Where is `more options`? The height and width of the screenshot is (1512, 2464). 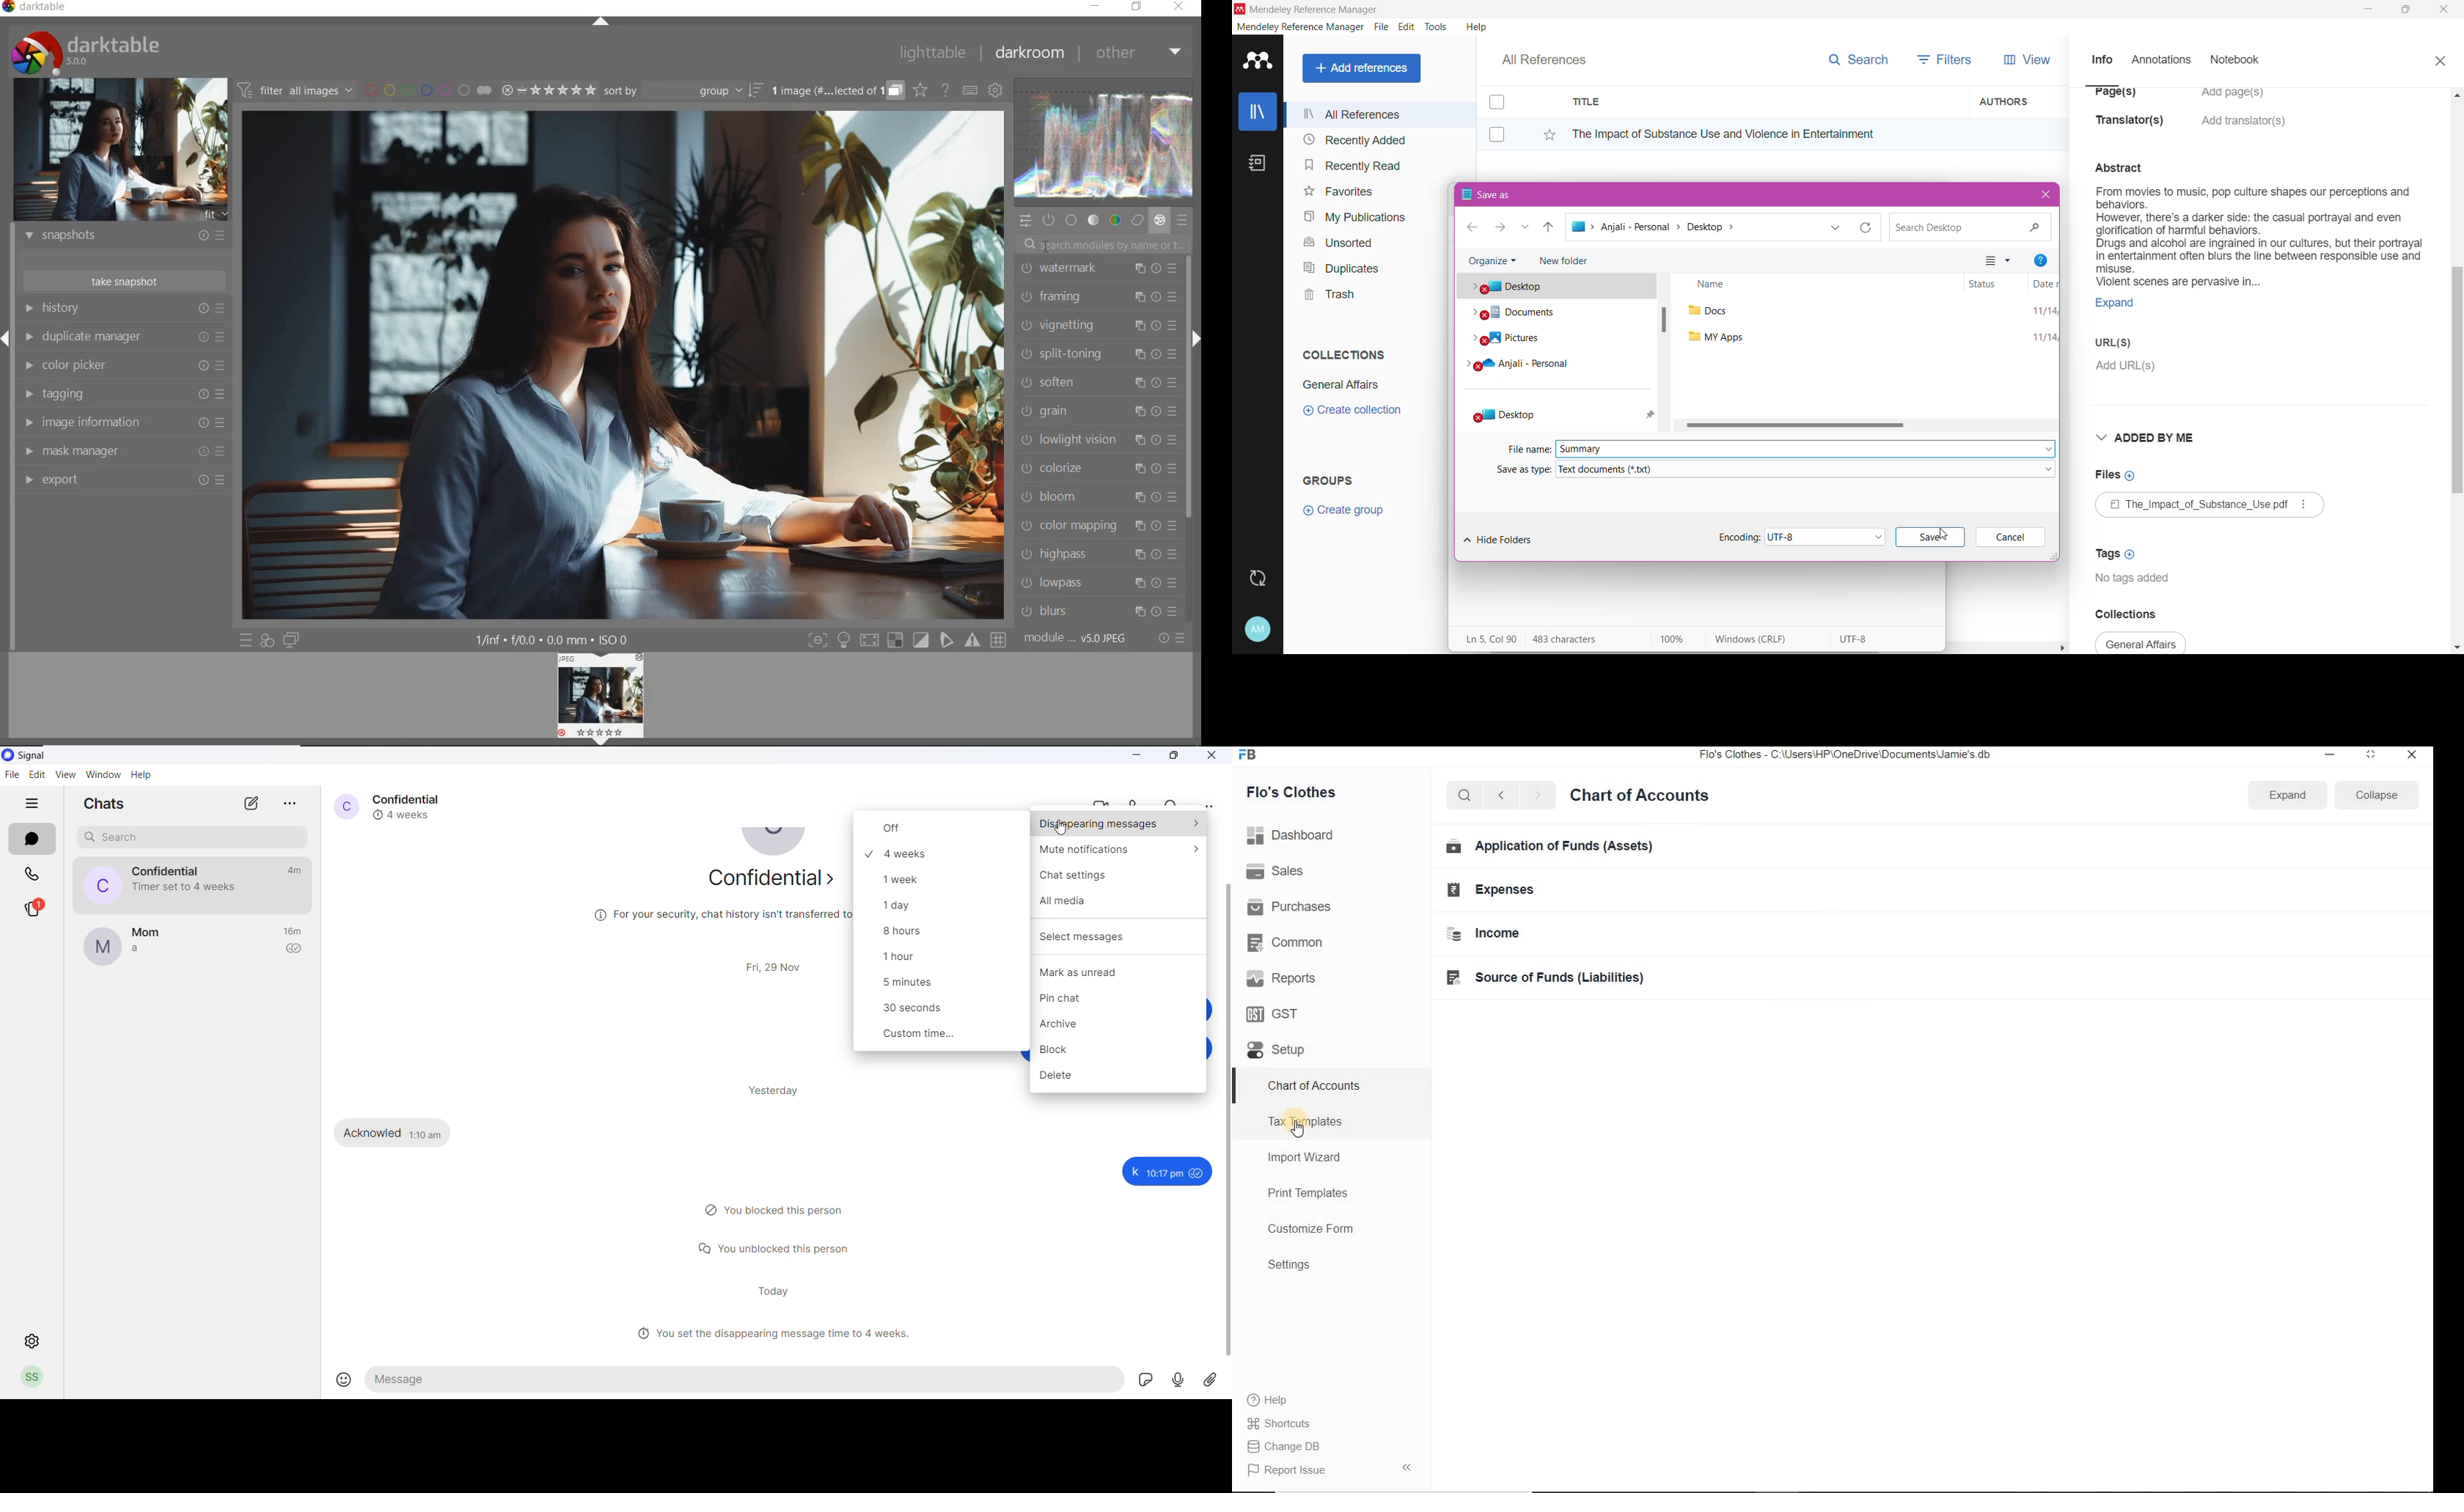
more options is located at coordinates (1208, 806).